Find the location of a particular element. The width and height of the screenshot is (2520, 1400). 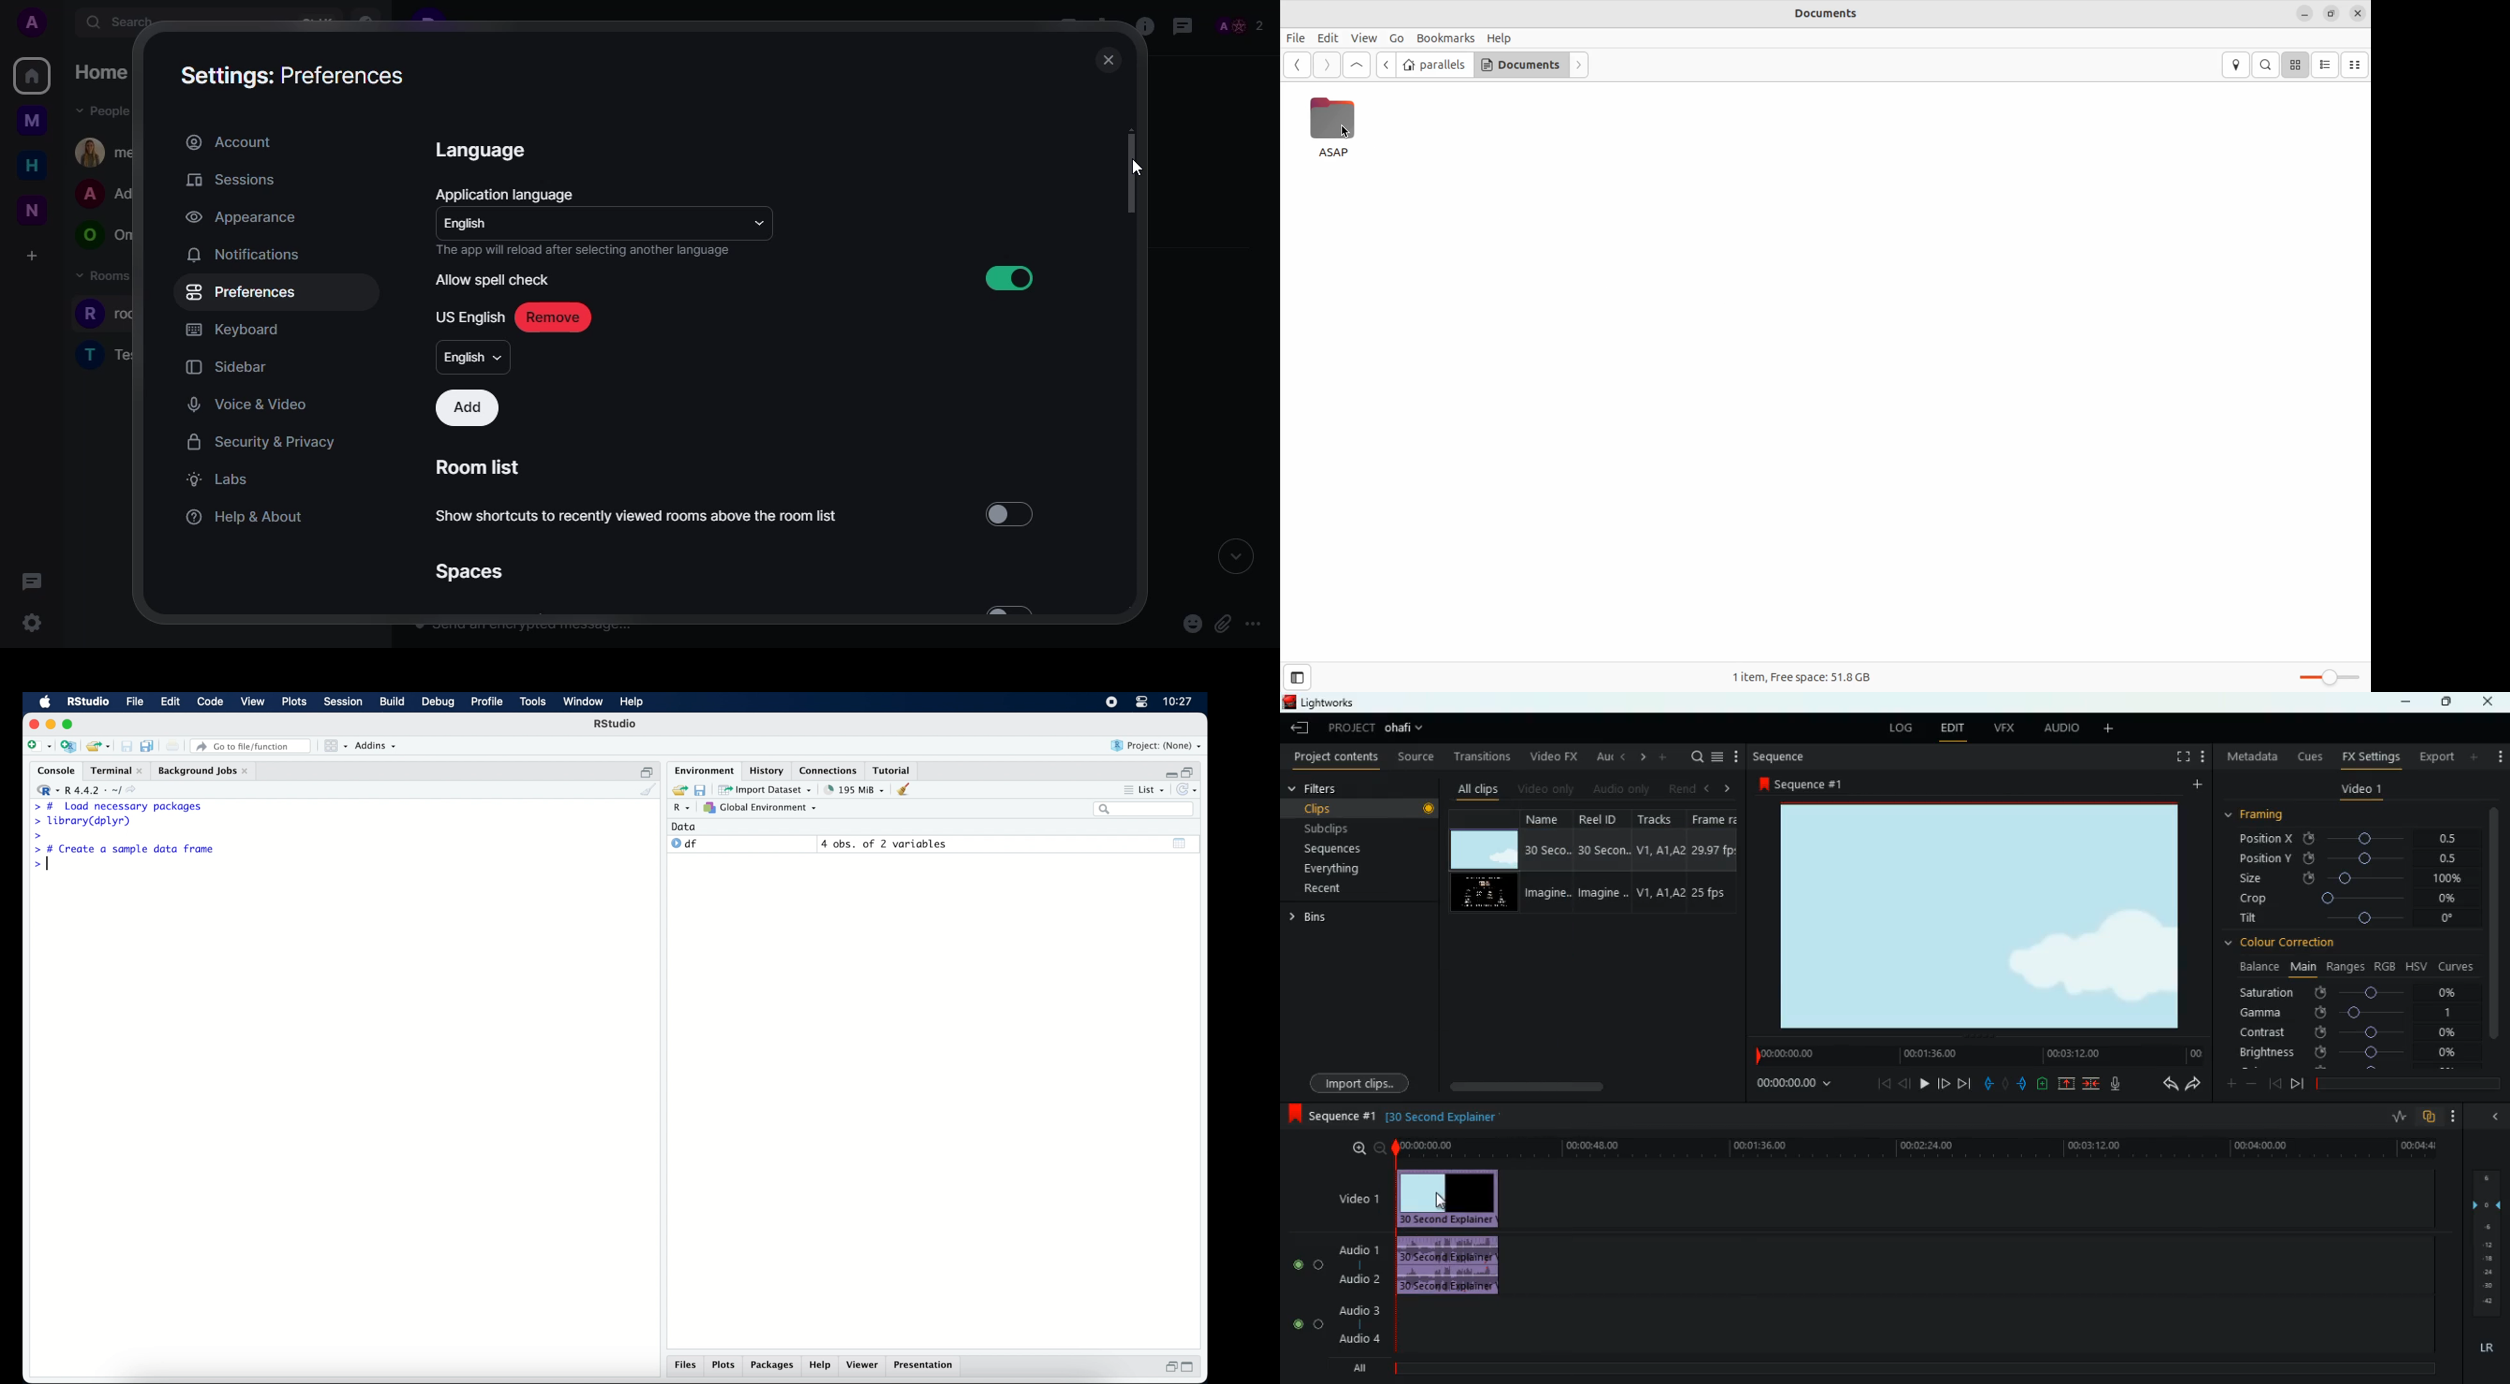

global environment is located at coordinates (761, 808).